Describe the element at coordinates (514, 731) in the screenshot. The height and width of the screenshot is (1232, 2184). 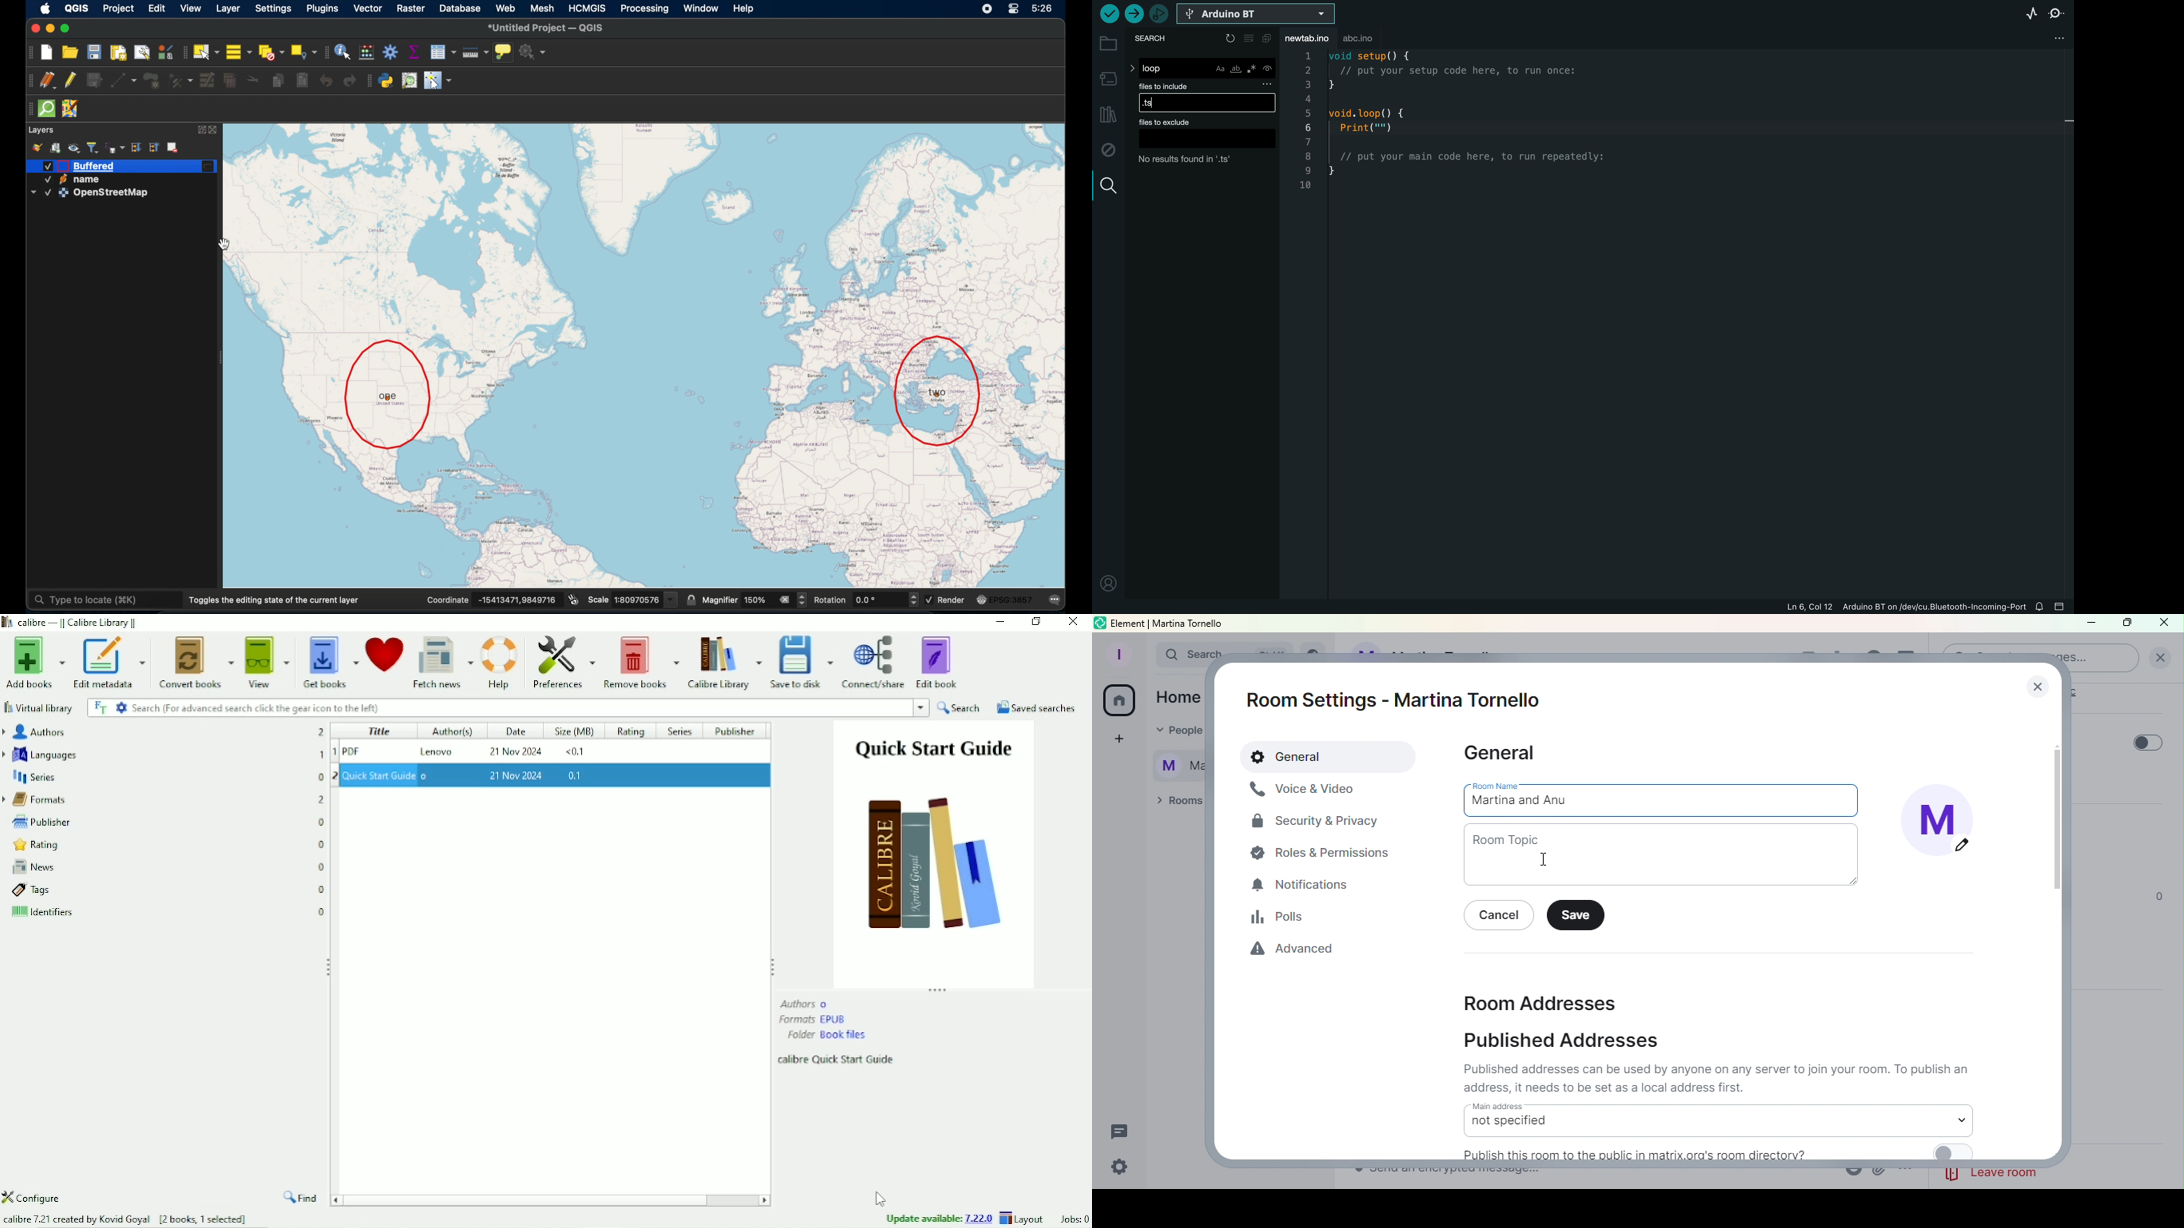
I see `Date` at that location.